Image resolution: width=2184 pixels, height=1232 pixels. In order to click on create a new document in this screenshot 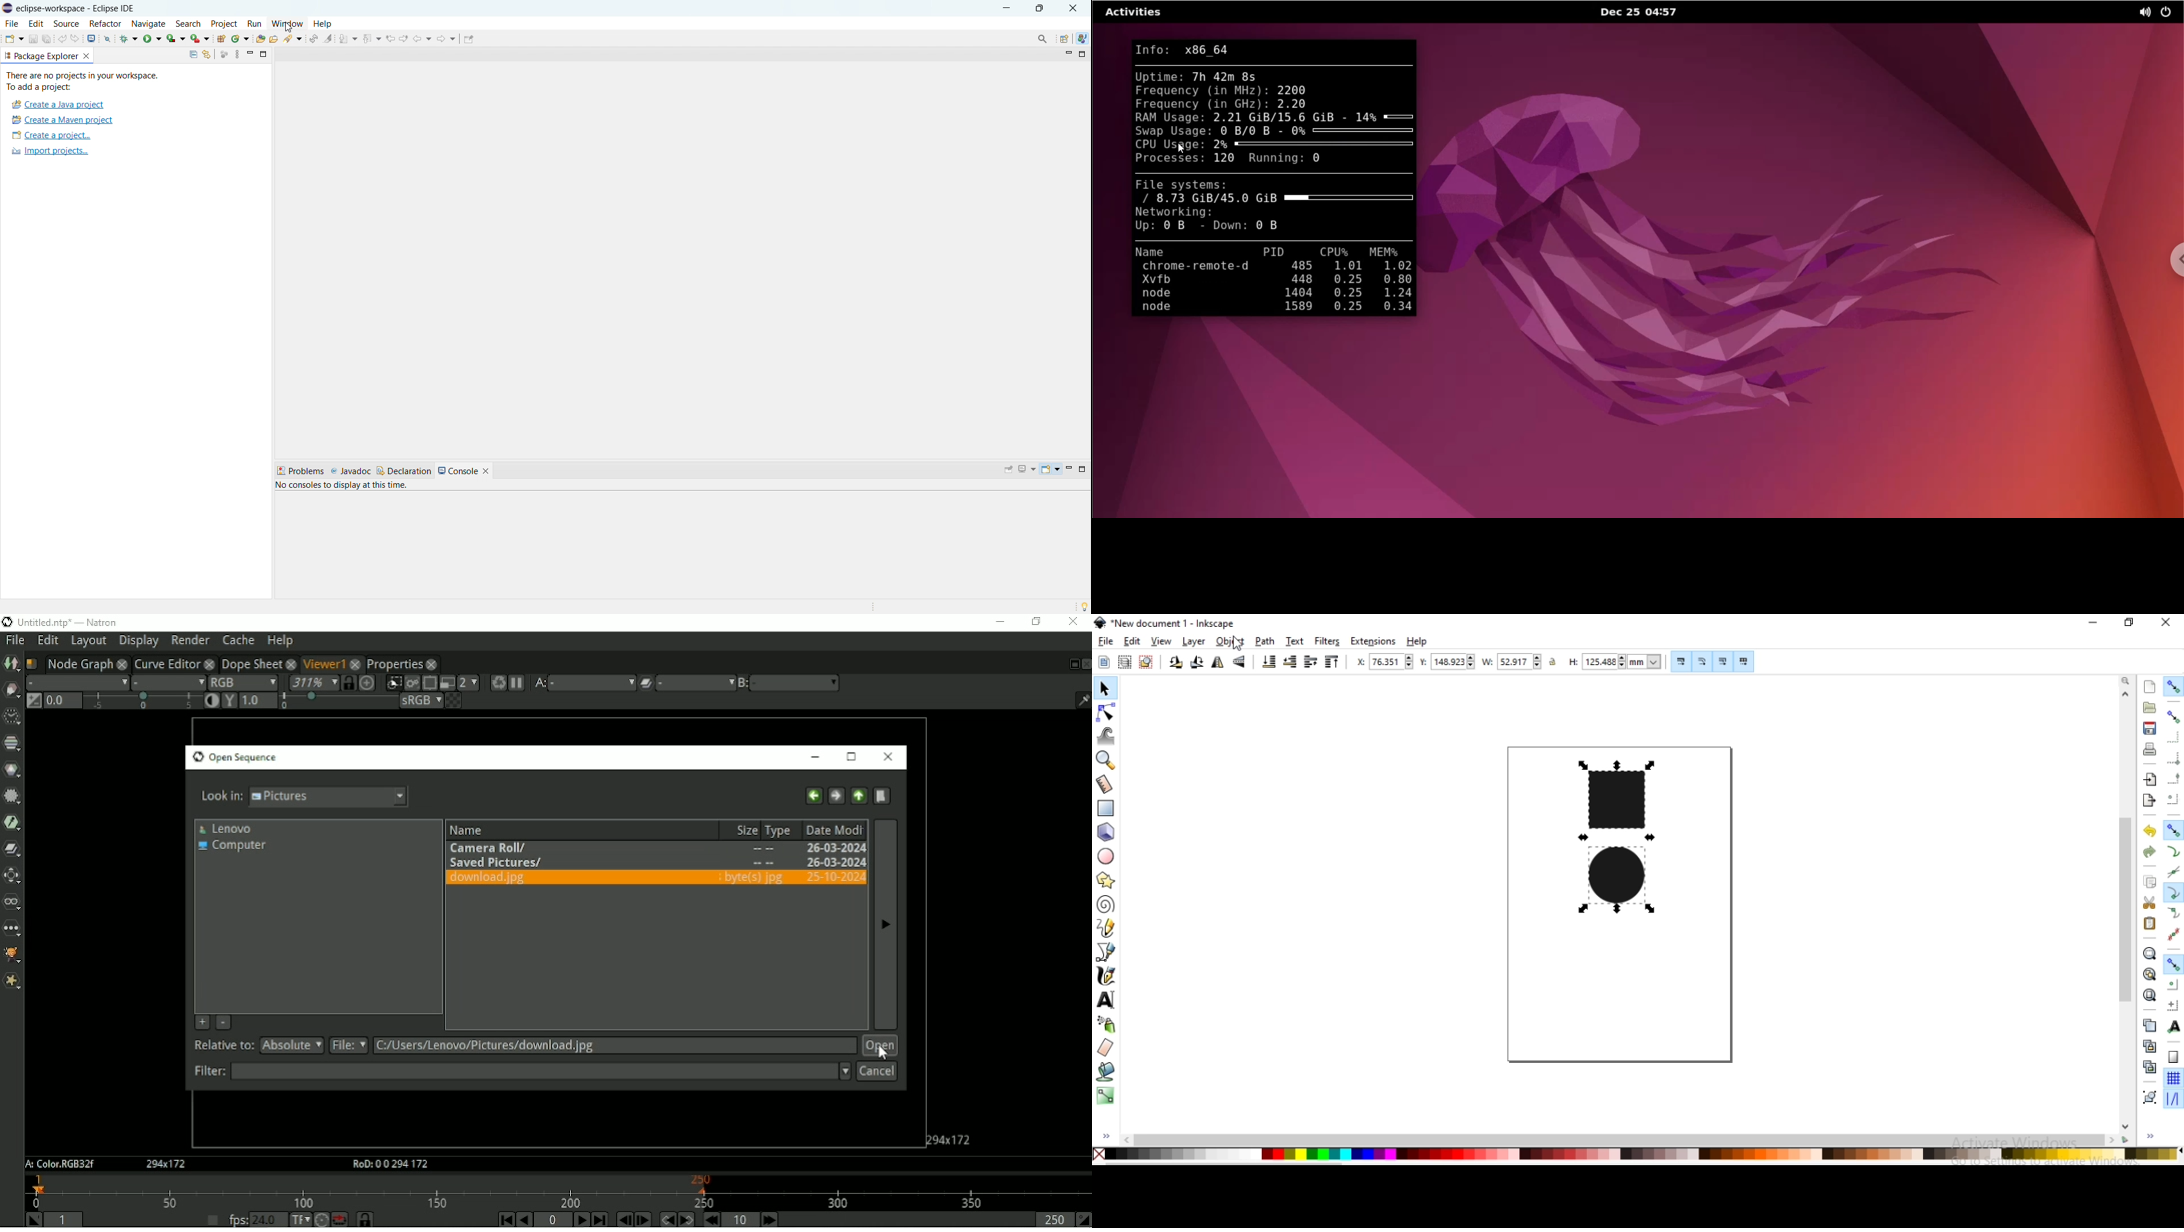, I will do `click(2151, 687)`.